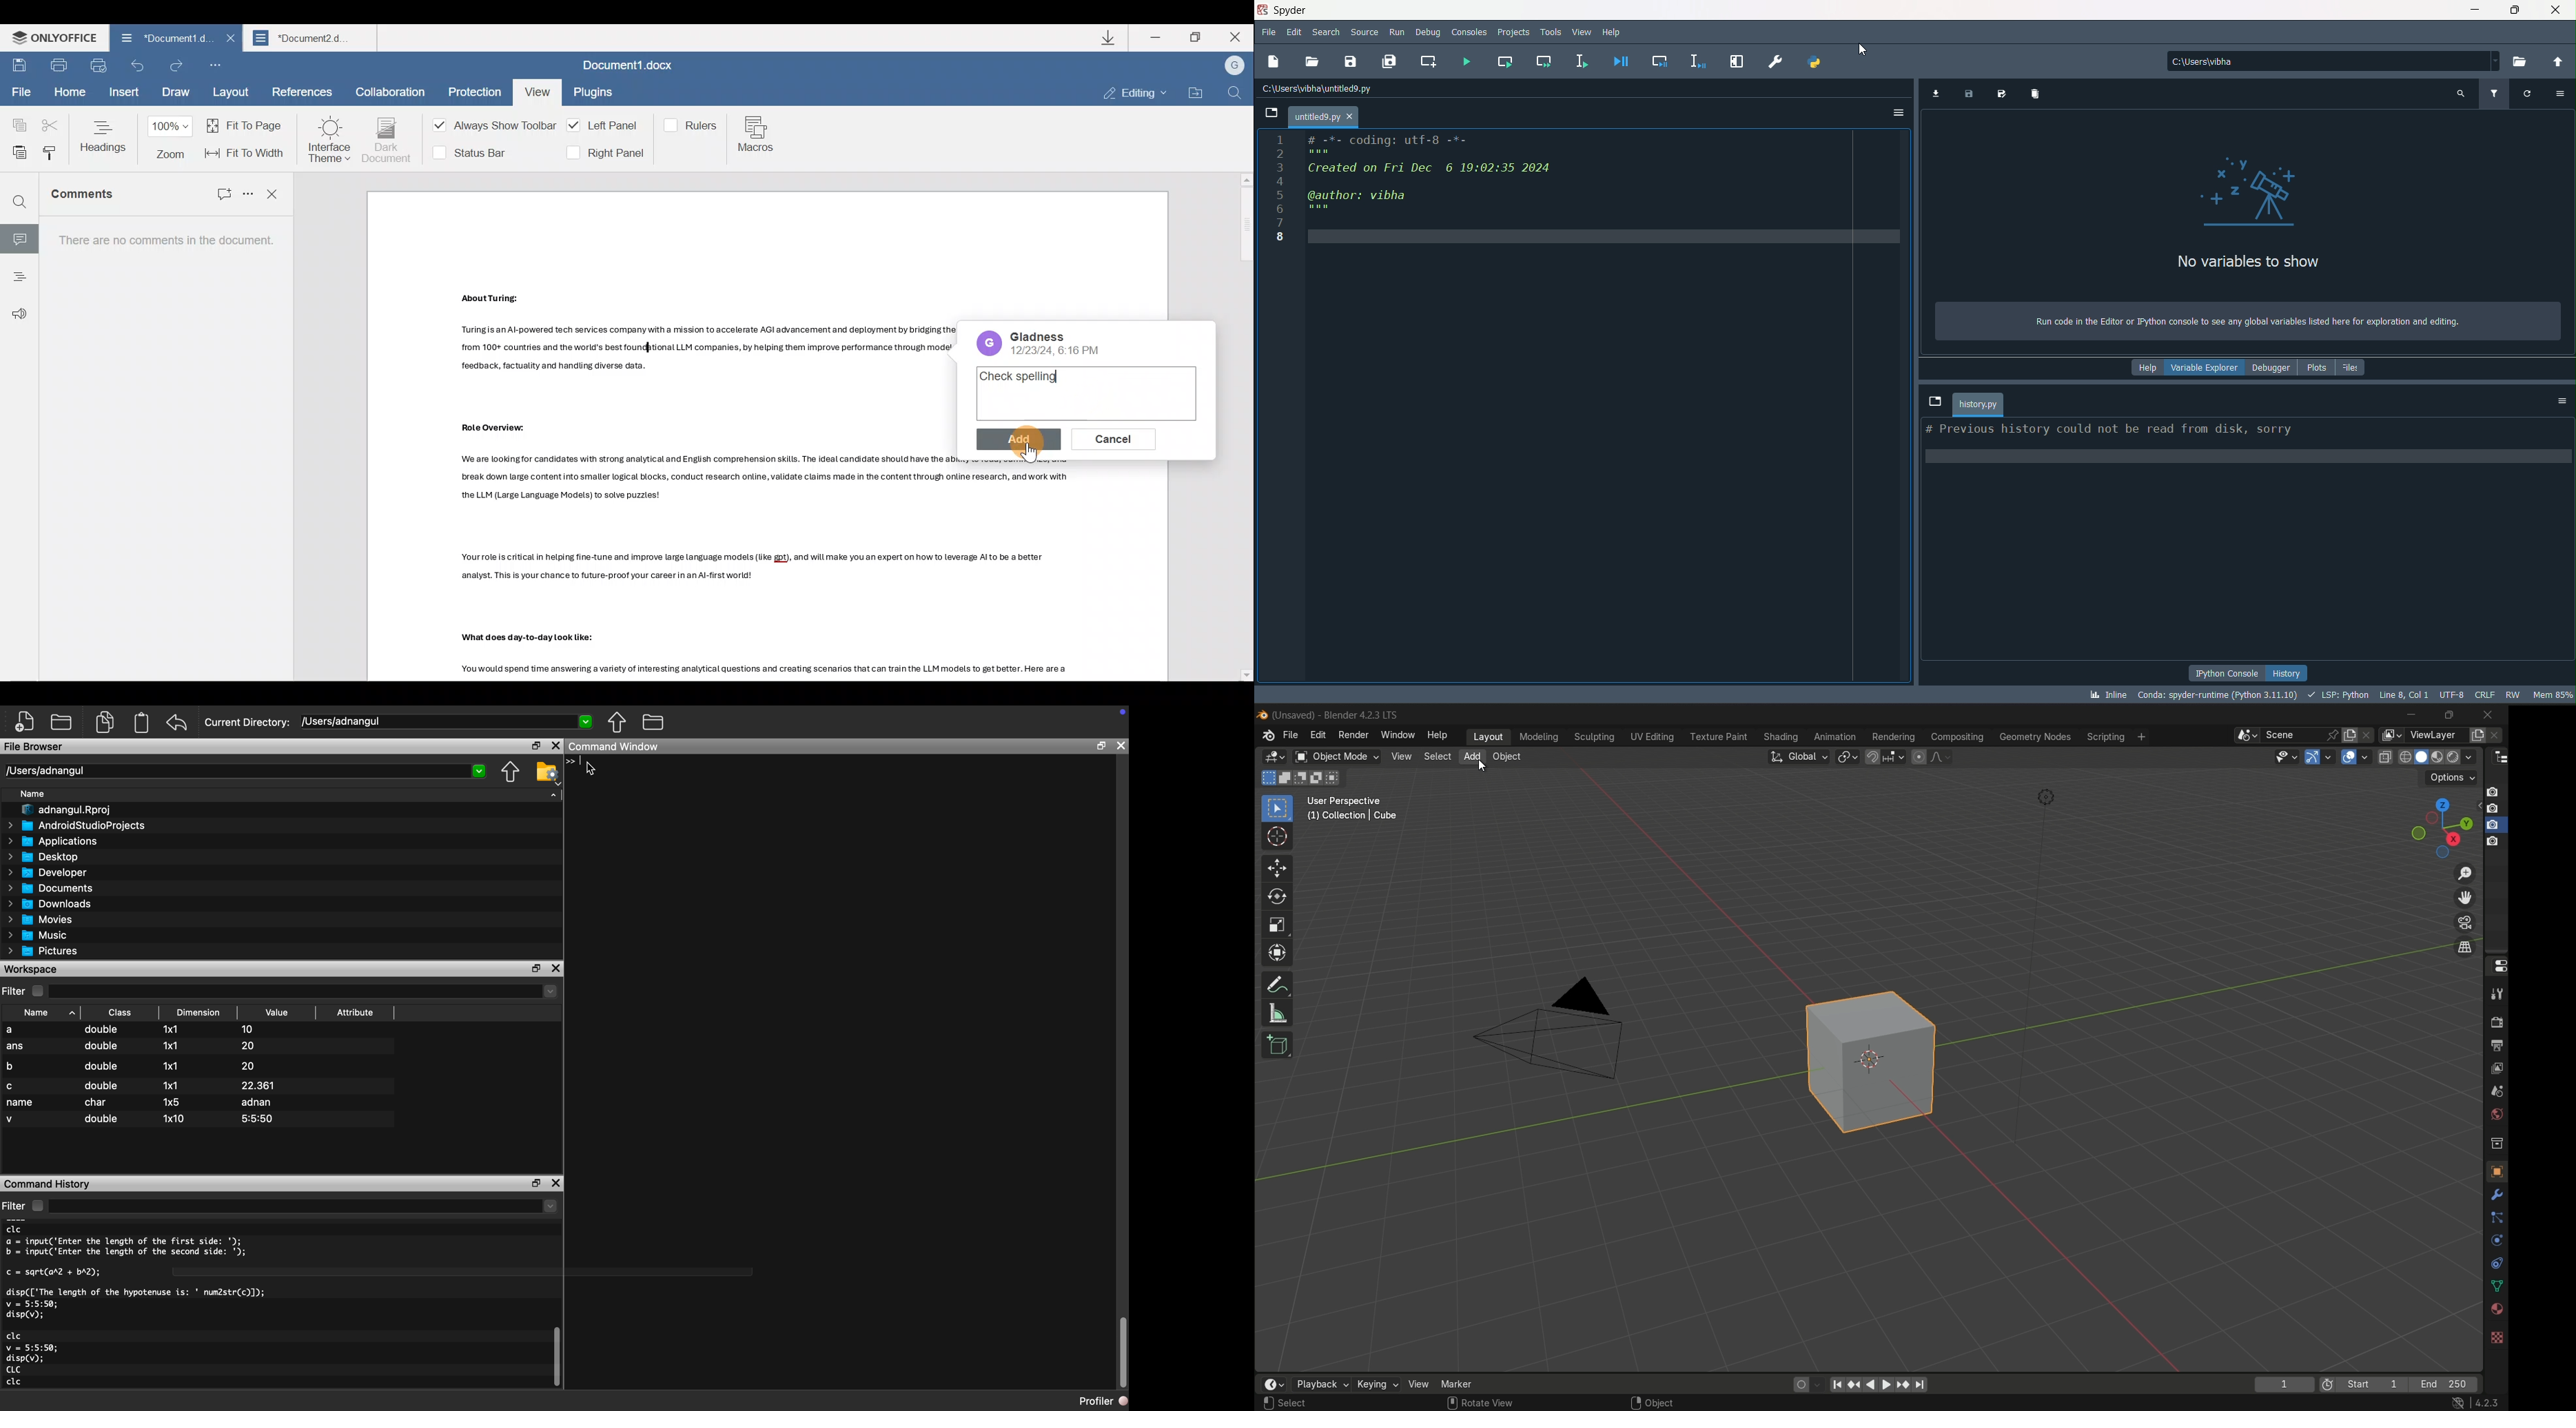  What do you see at coordinates (1431, 173) in the screenshot?
I see `code` at bounding box center [1431, 173].